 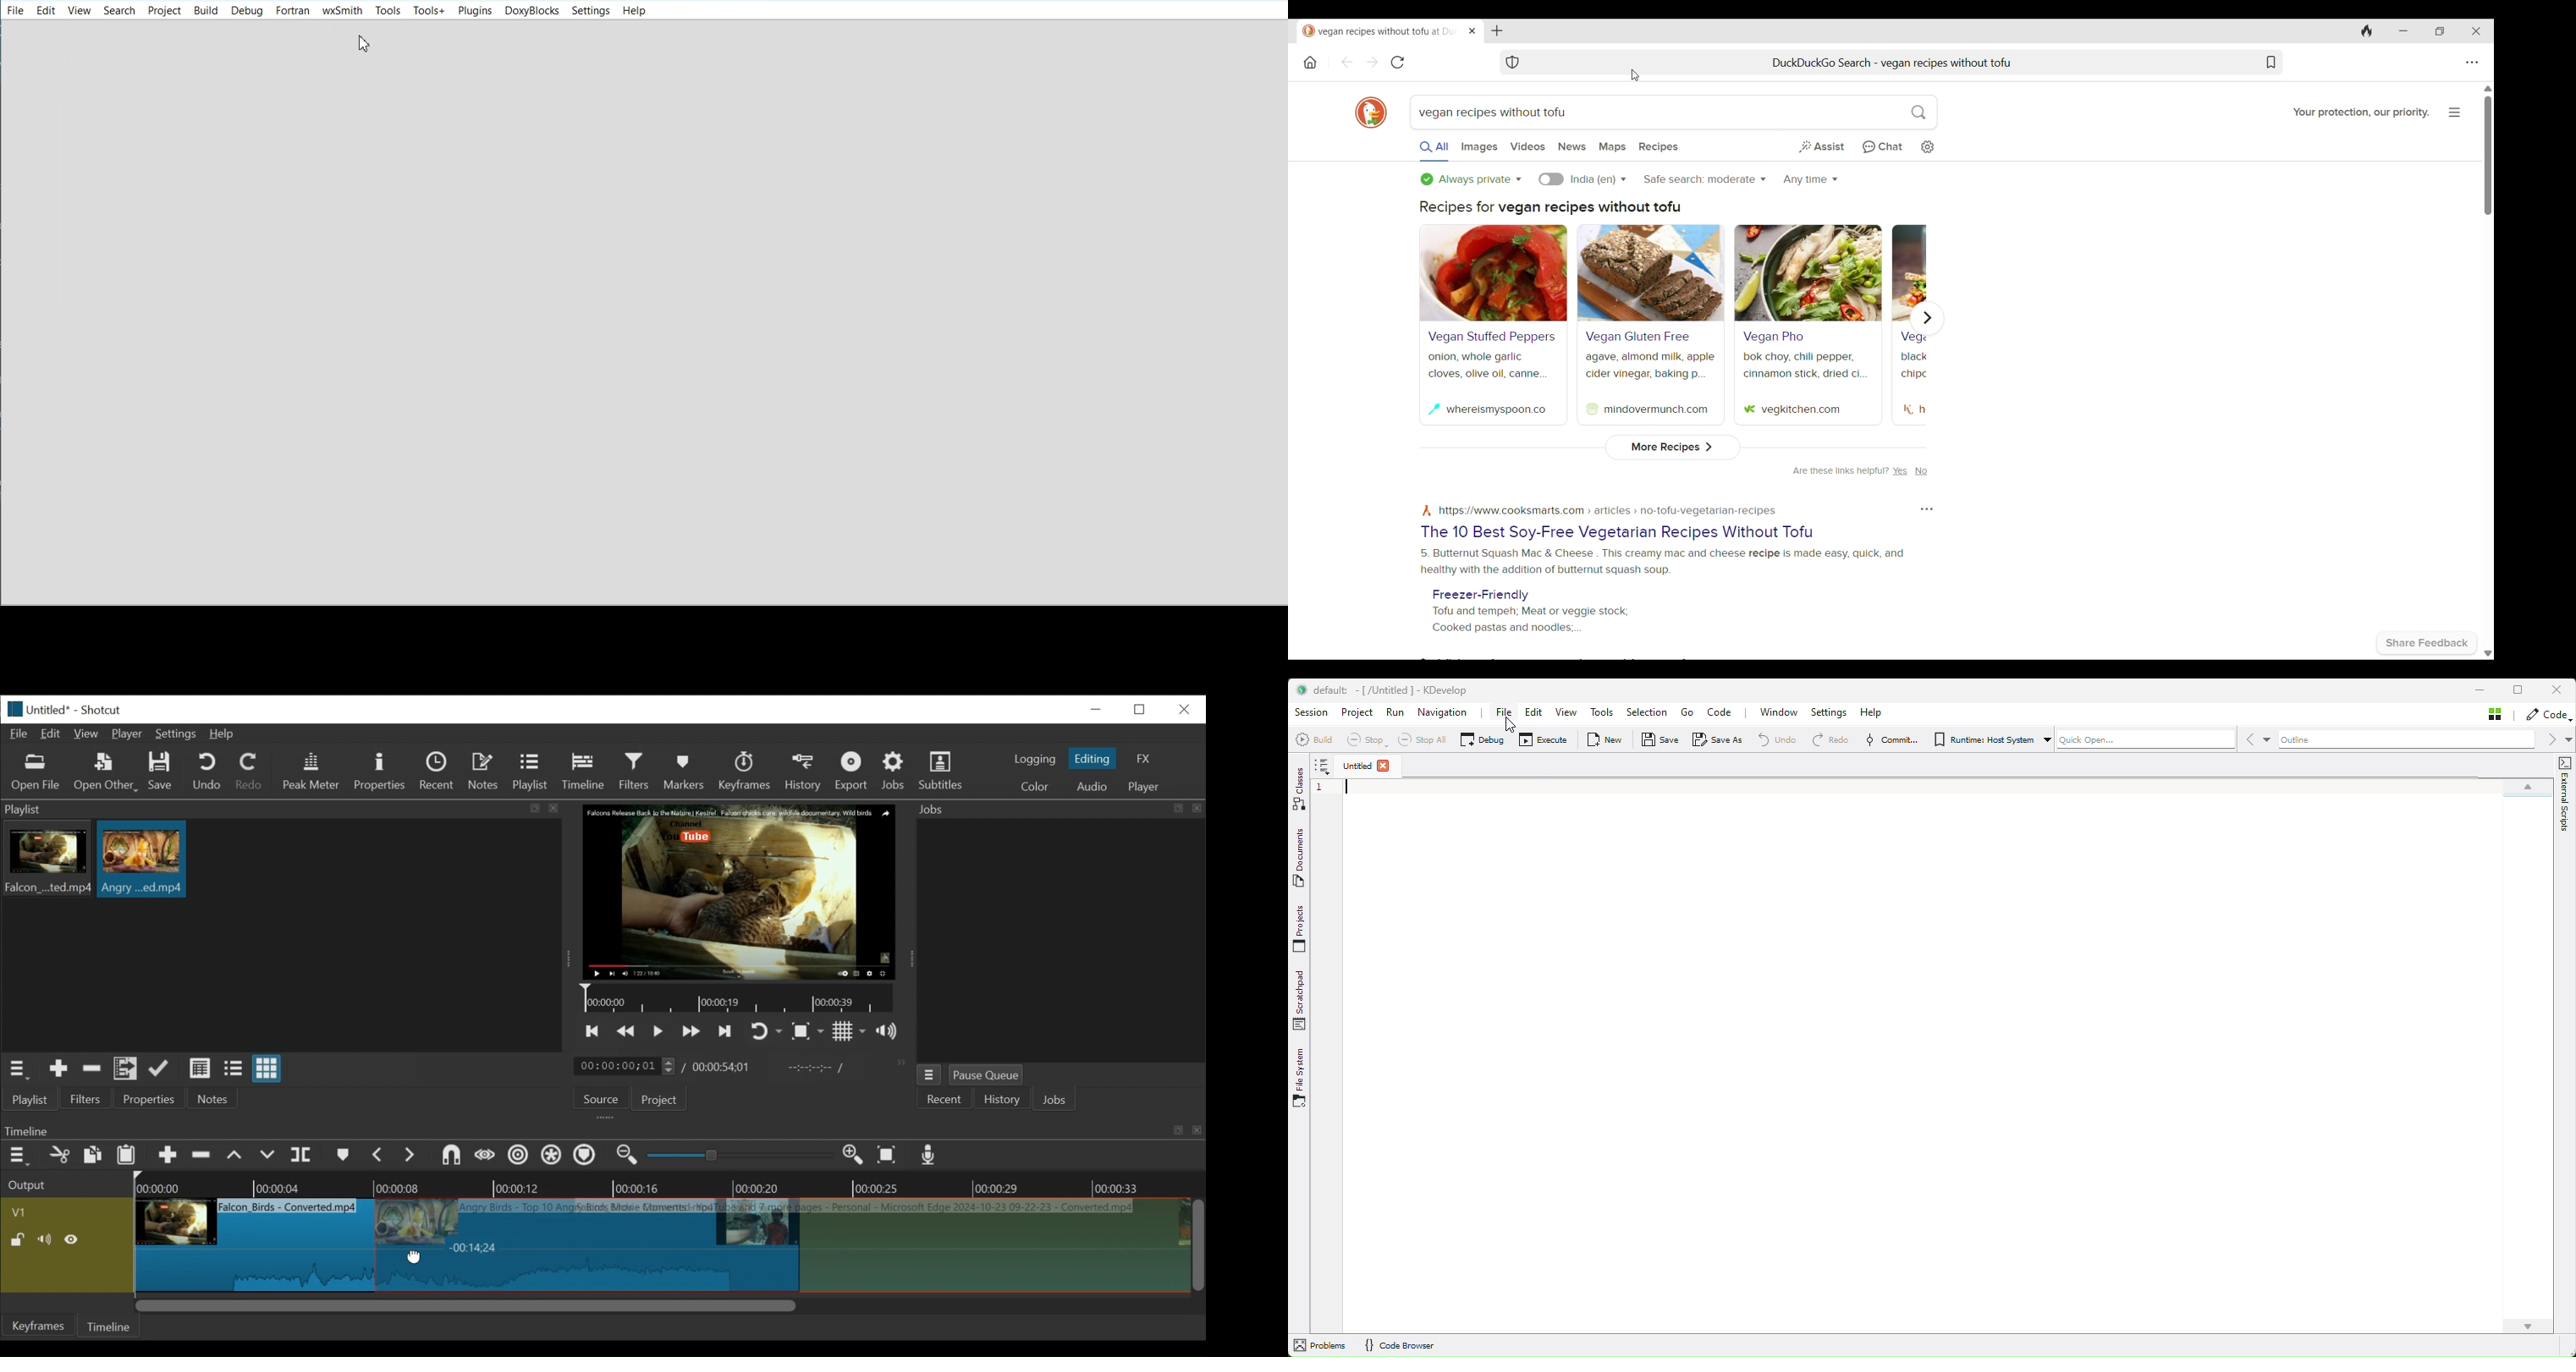 What do you see at coordinates (29, 1099) in the screenshot?
I see `playlist` at bounding box center [29, 1099].